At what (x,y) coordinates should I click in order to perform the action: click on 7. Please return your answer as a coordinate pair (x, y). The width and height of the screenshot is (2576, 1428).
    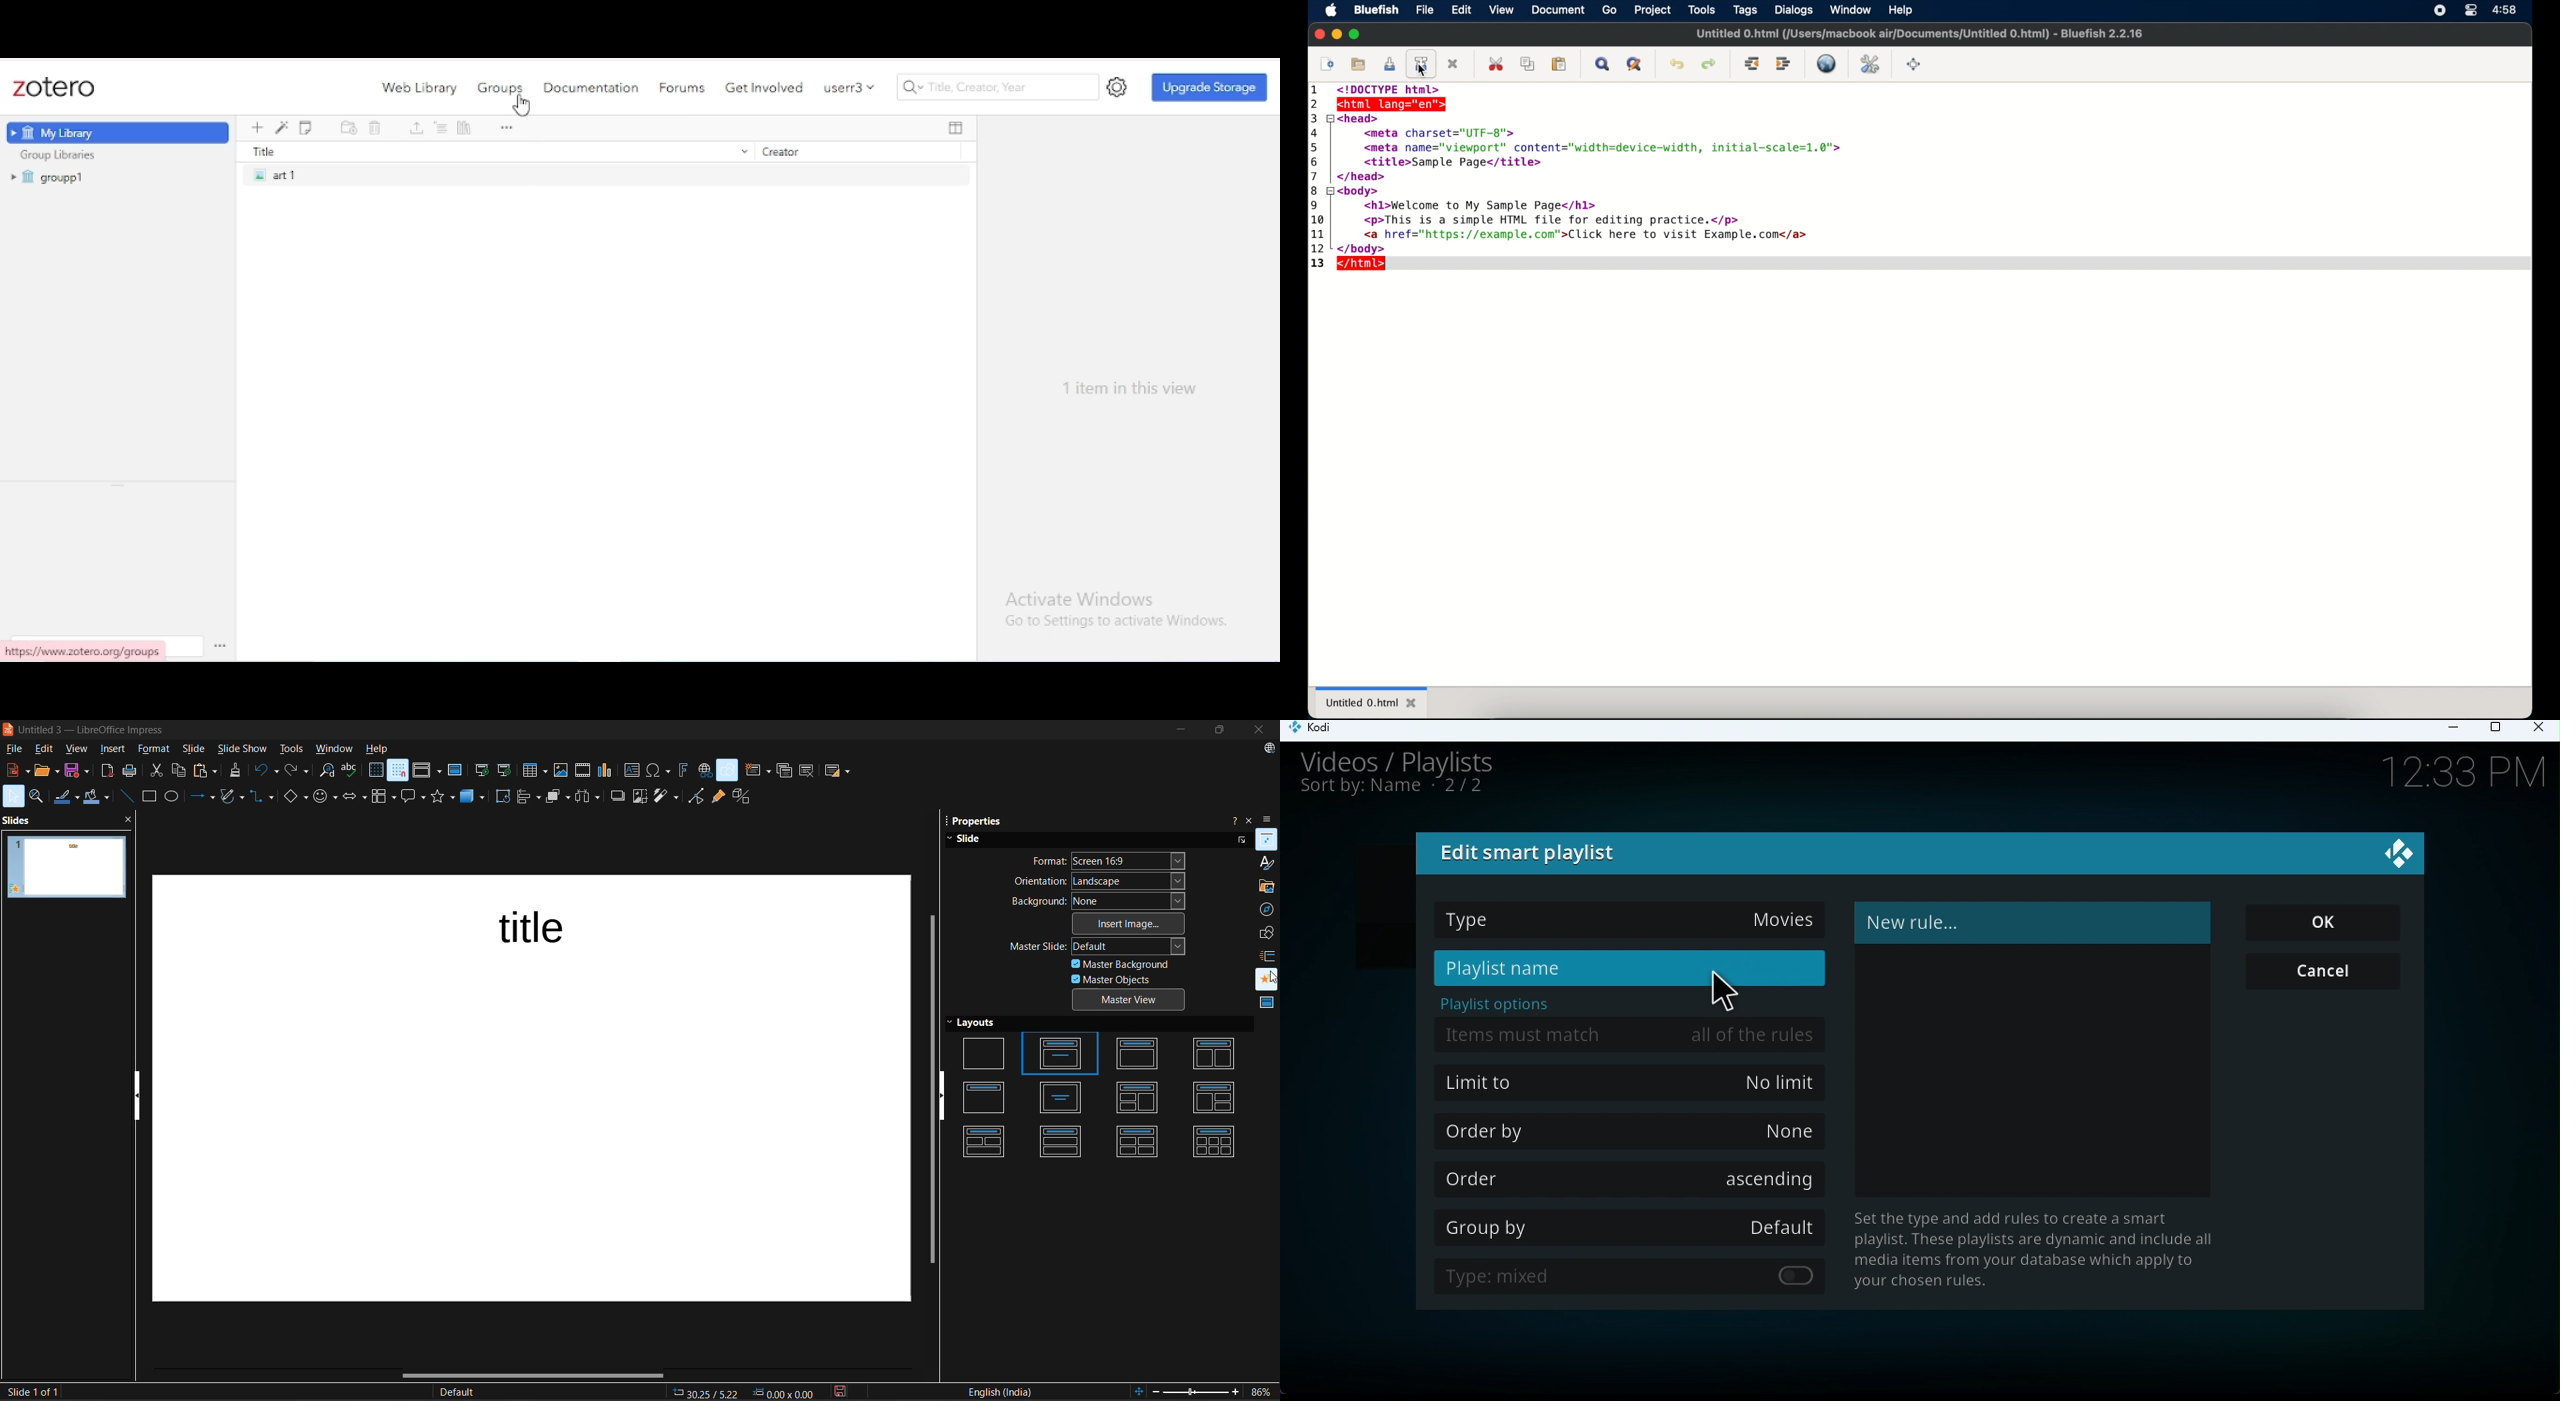
    Looking at the image, I should click on (1317, 175).